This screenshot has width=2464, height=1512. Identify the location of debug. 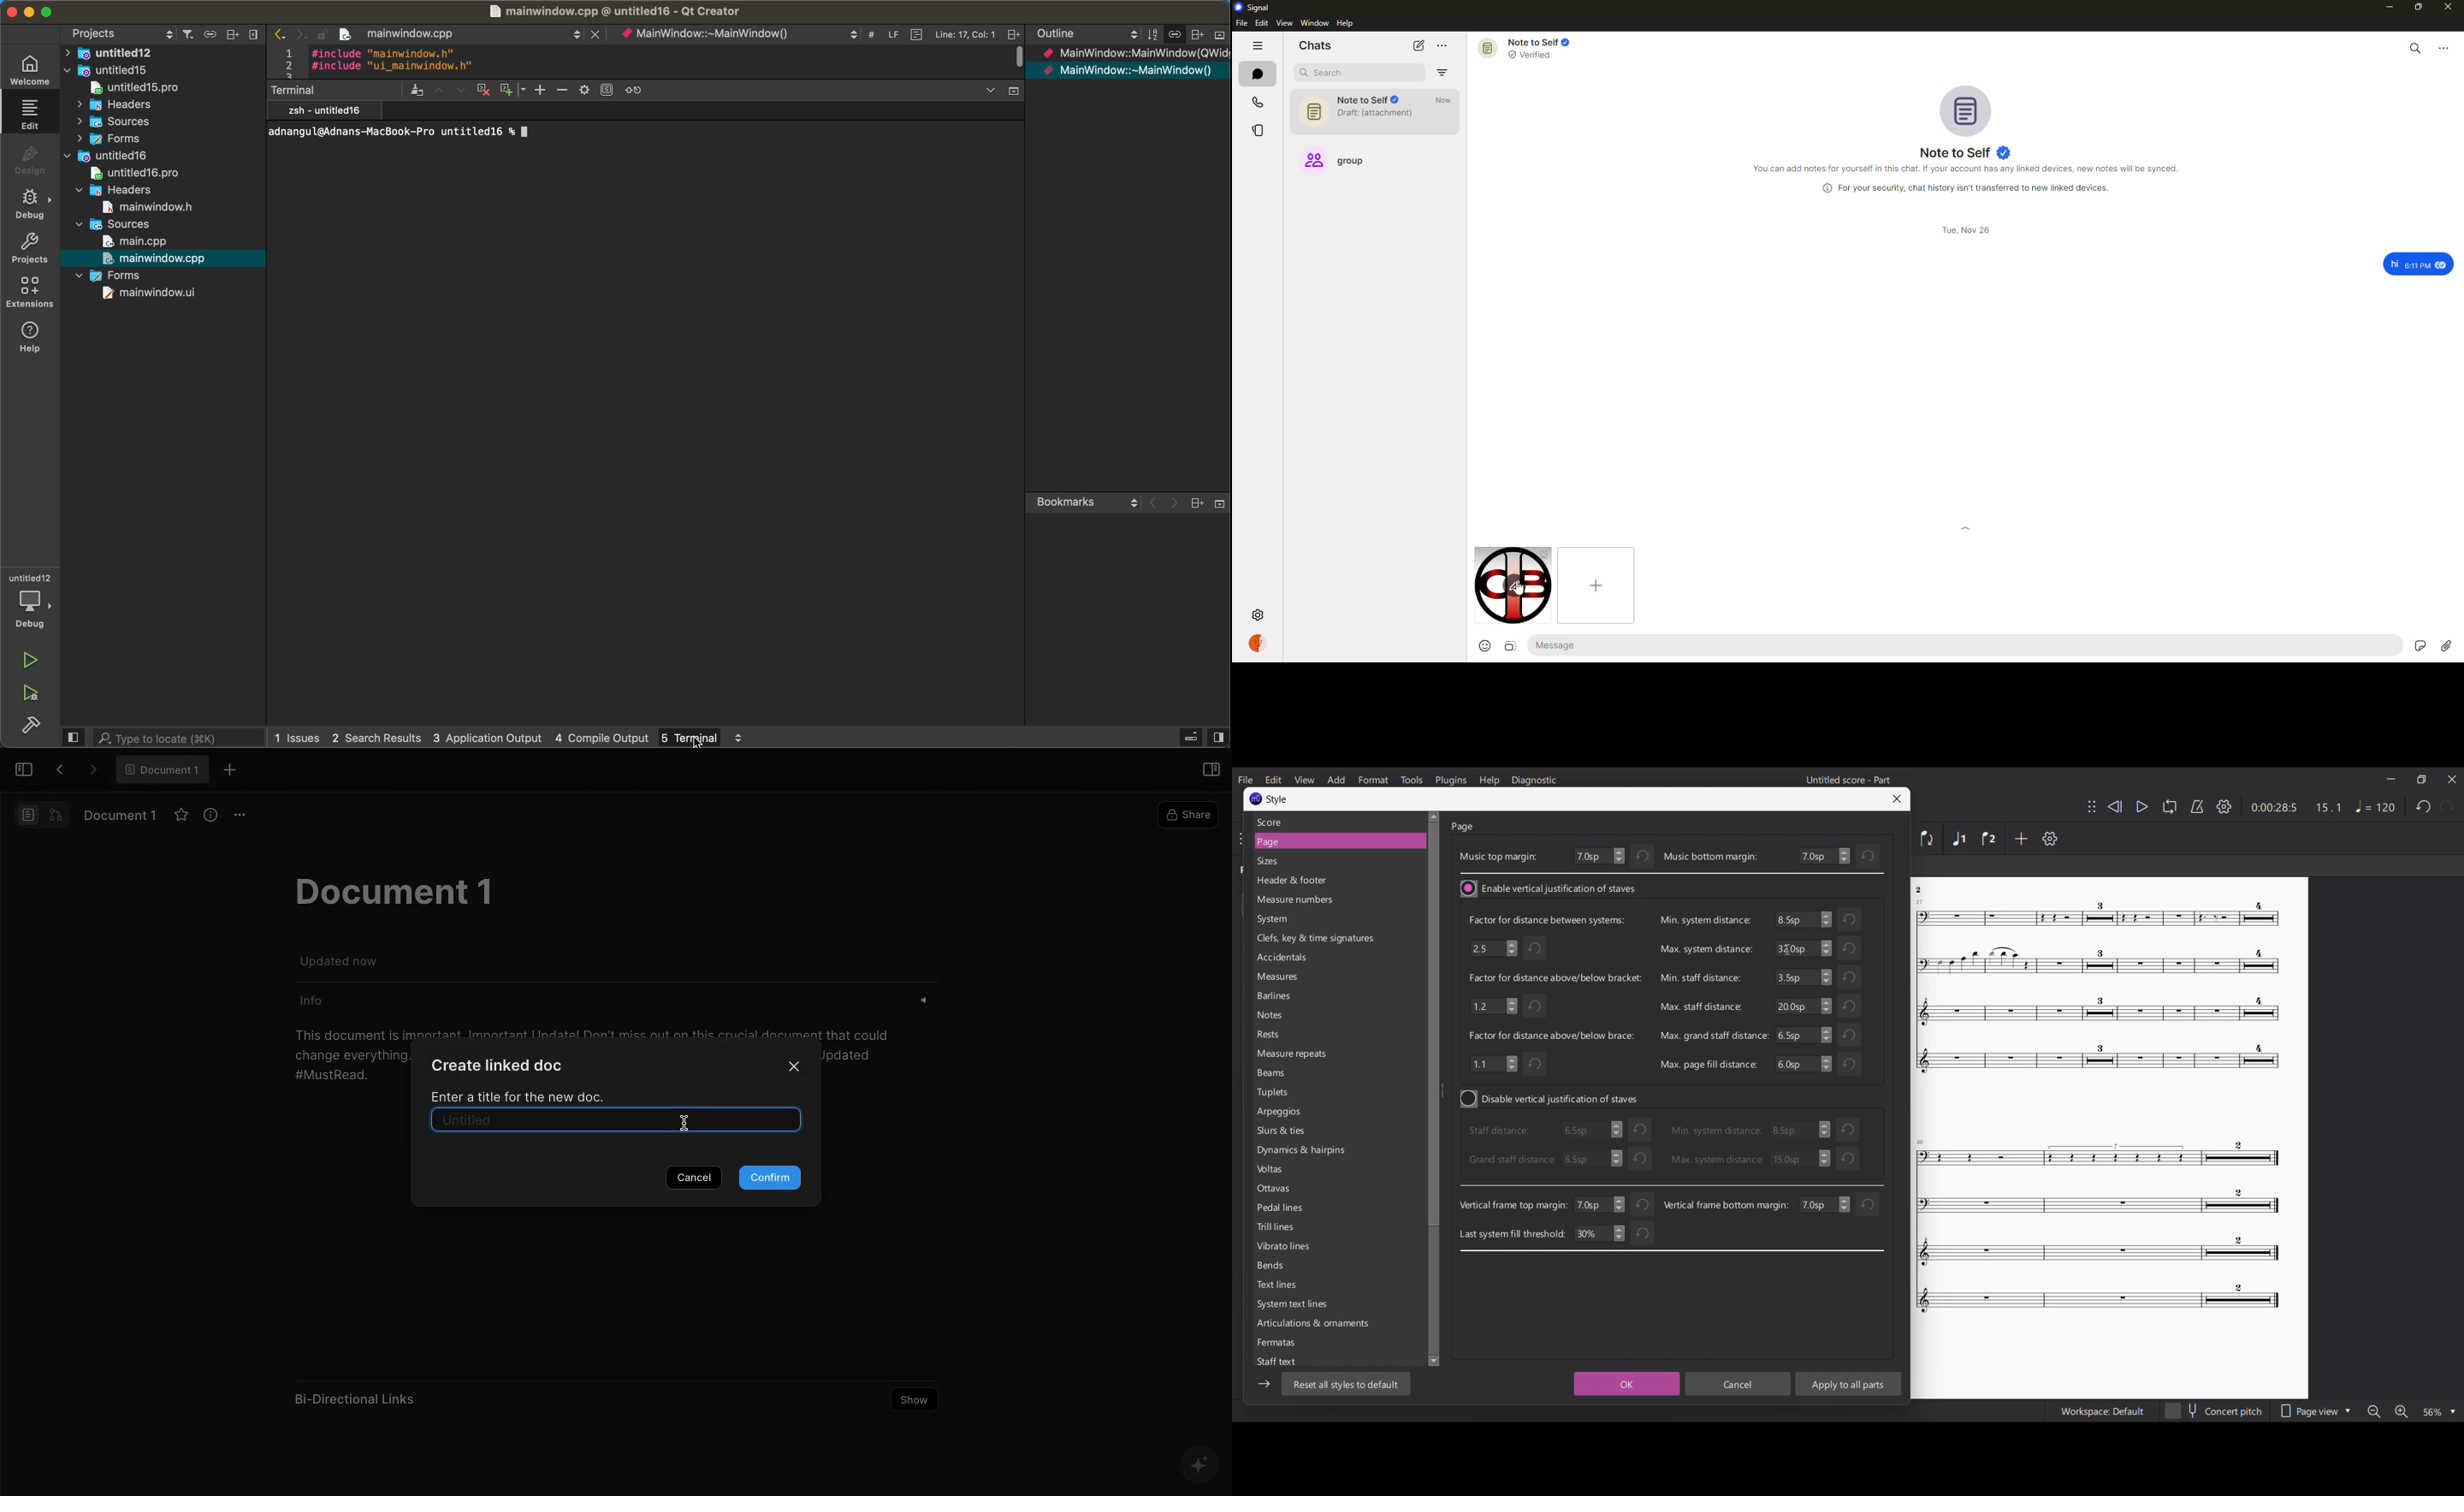
(32, 203).